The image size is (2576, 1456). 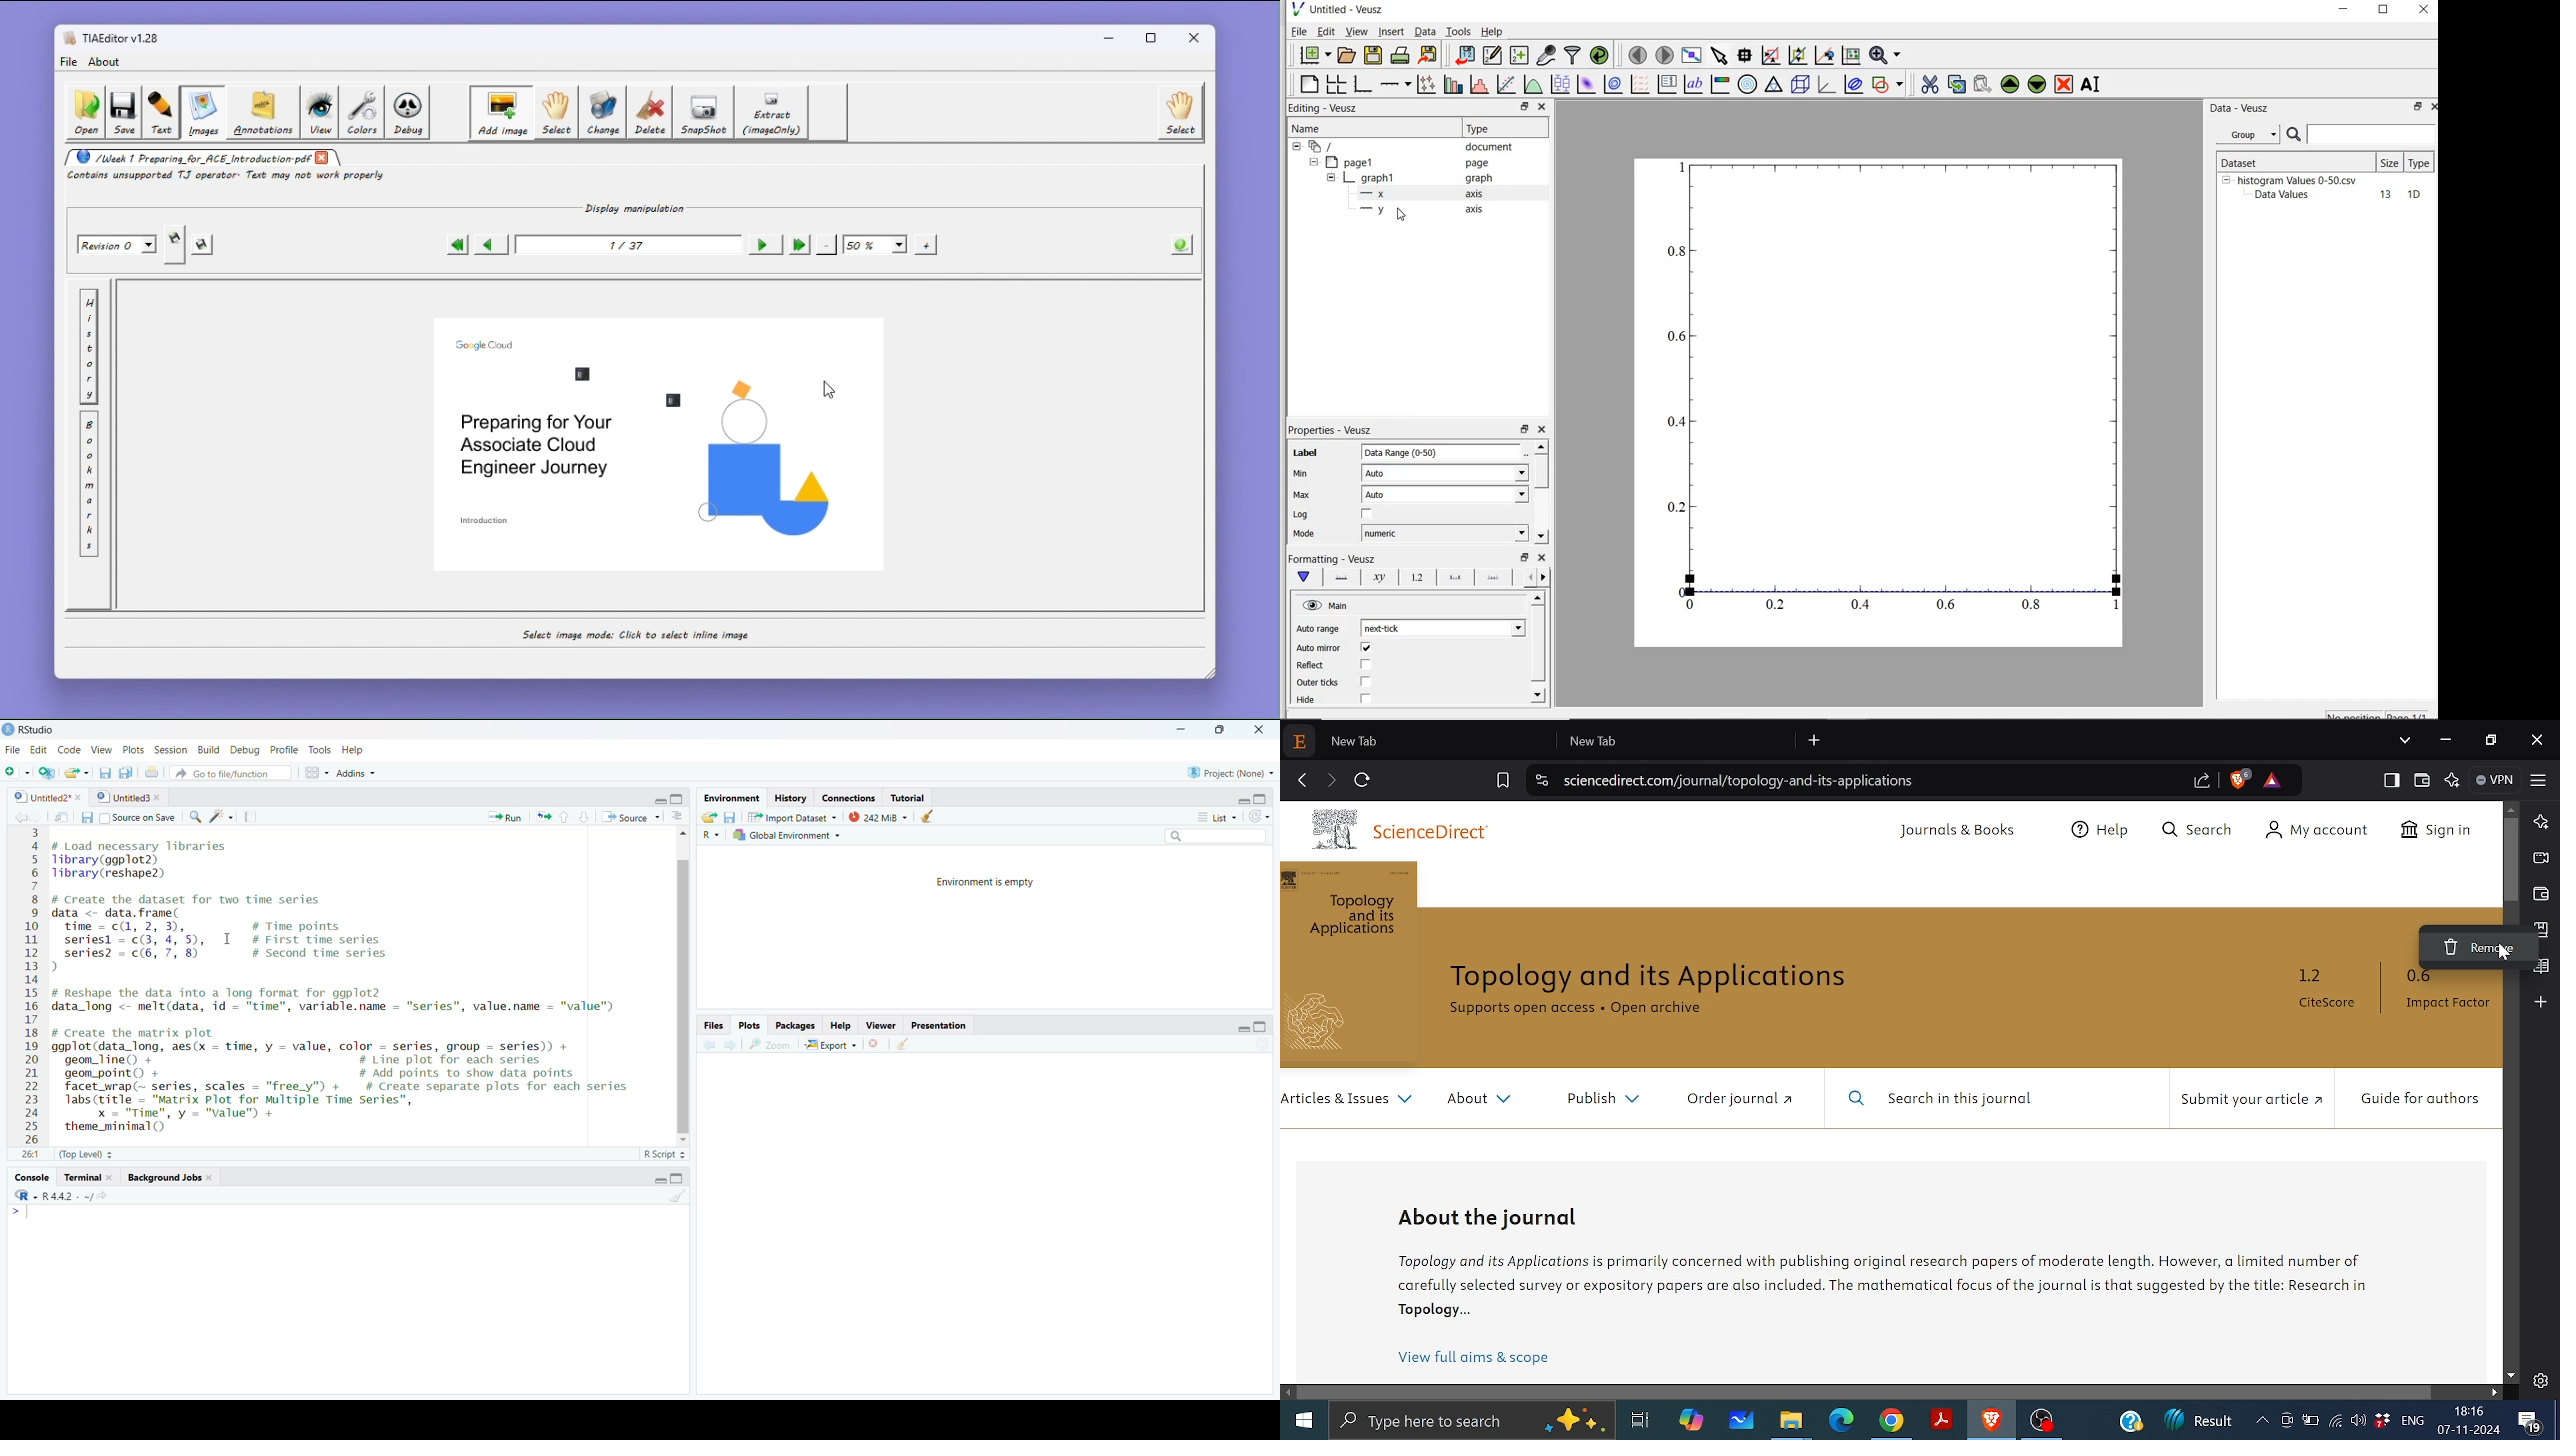 I want to click on Adobe reader, so click(x=1942, y=1417).